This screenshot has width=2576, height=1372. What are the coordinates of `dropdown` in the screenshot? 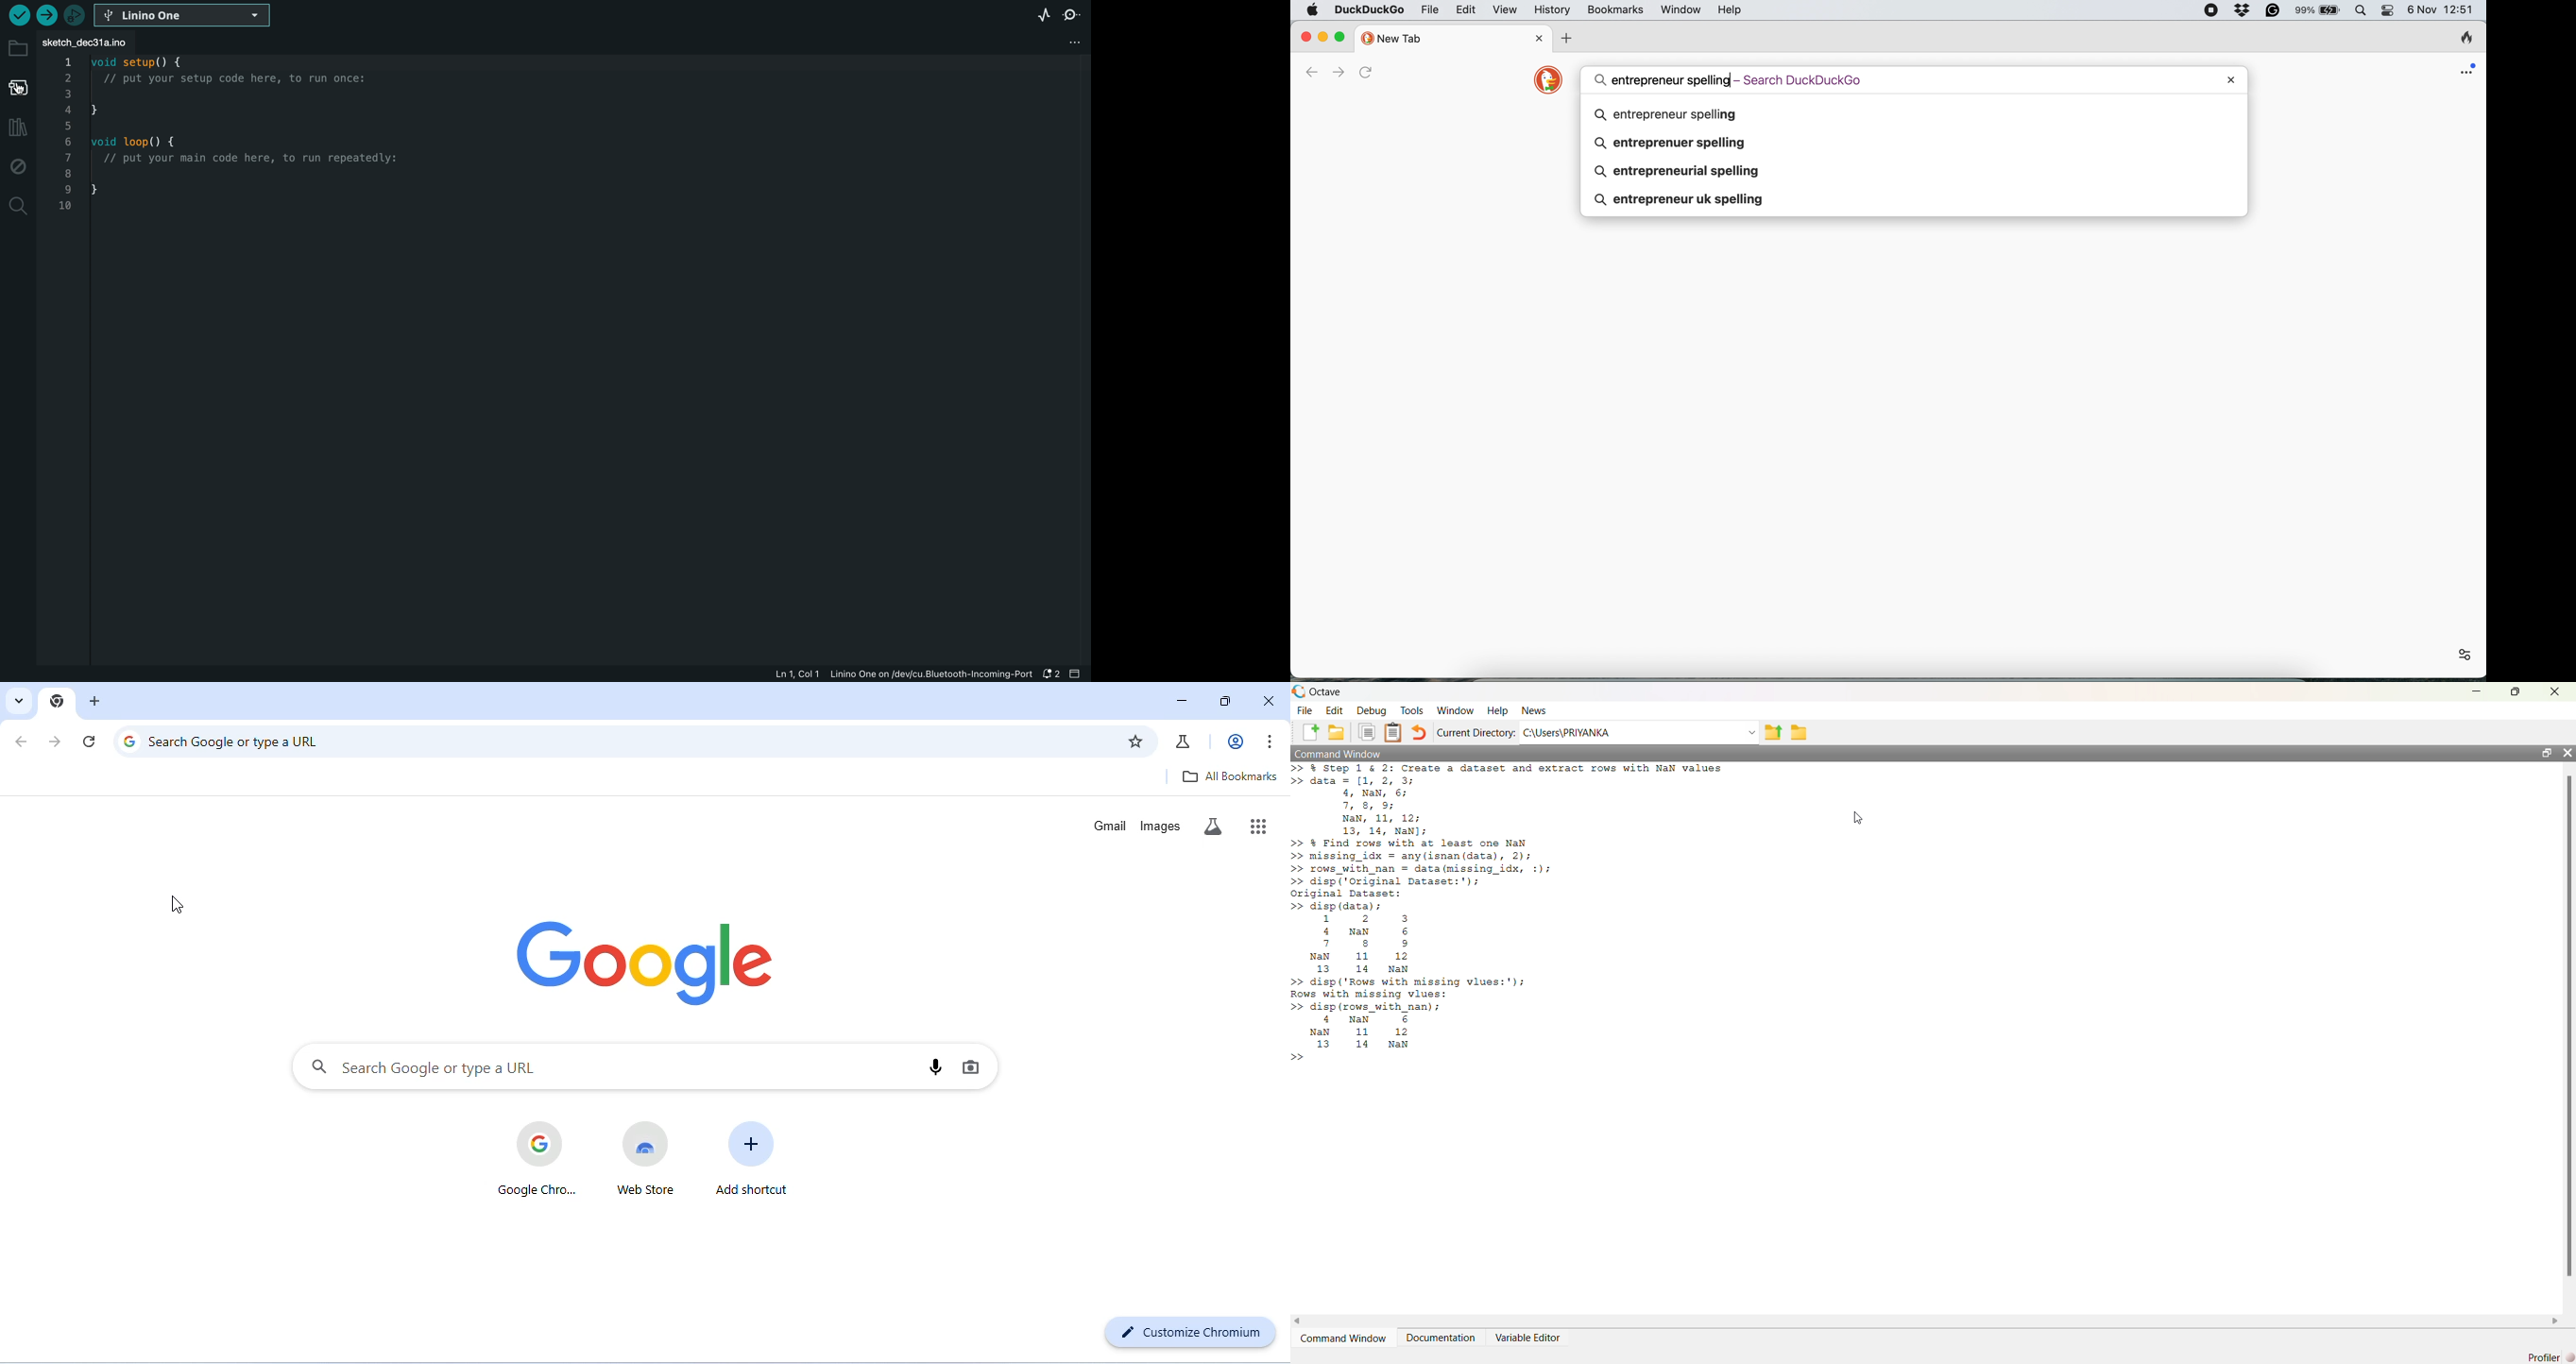 It's located at (1751, 733).